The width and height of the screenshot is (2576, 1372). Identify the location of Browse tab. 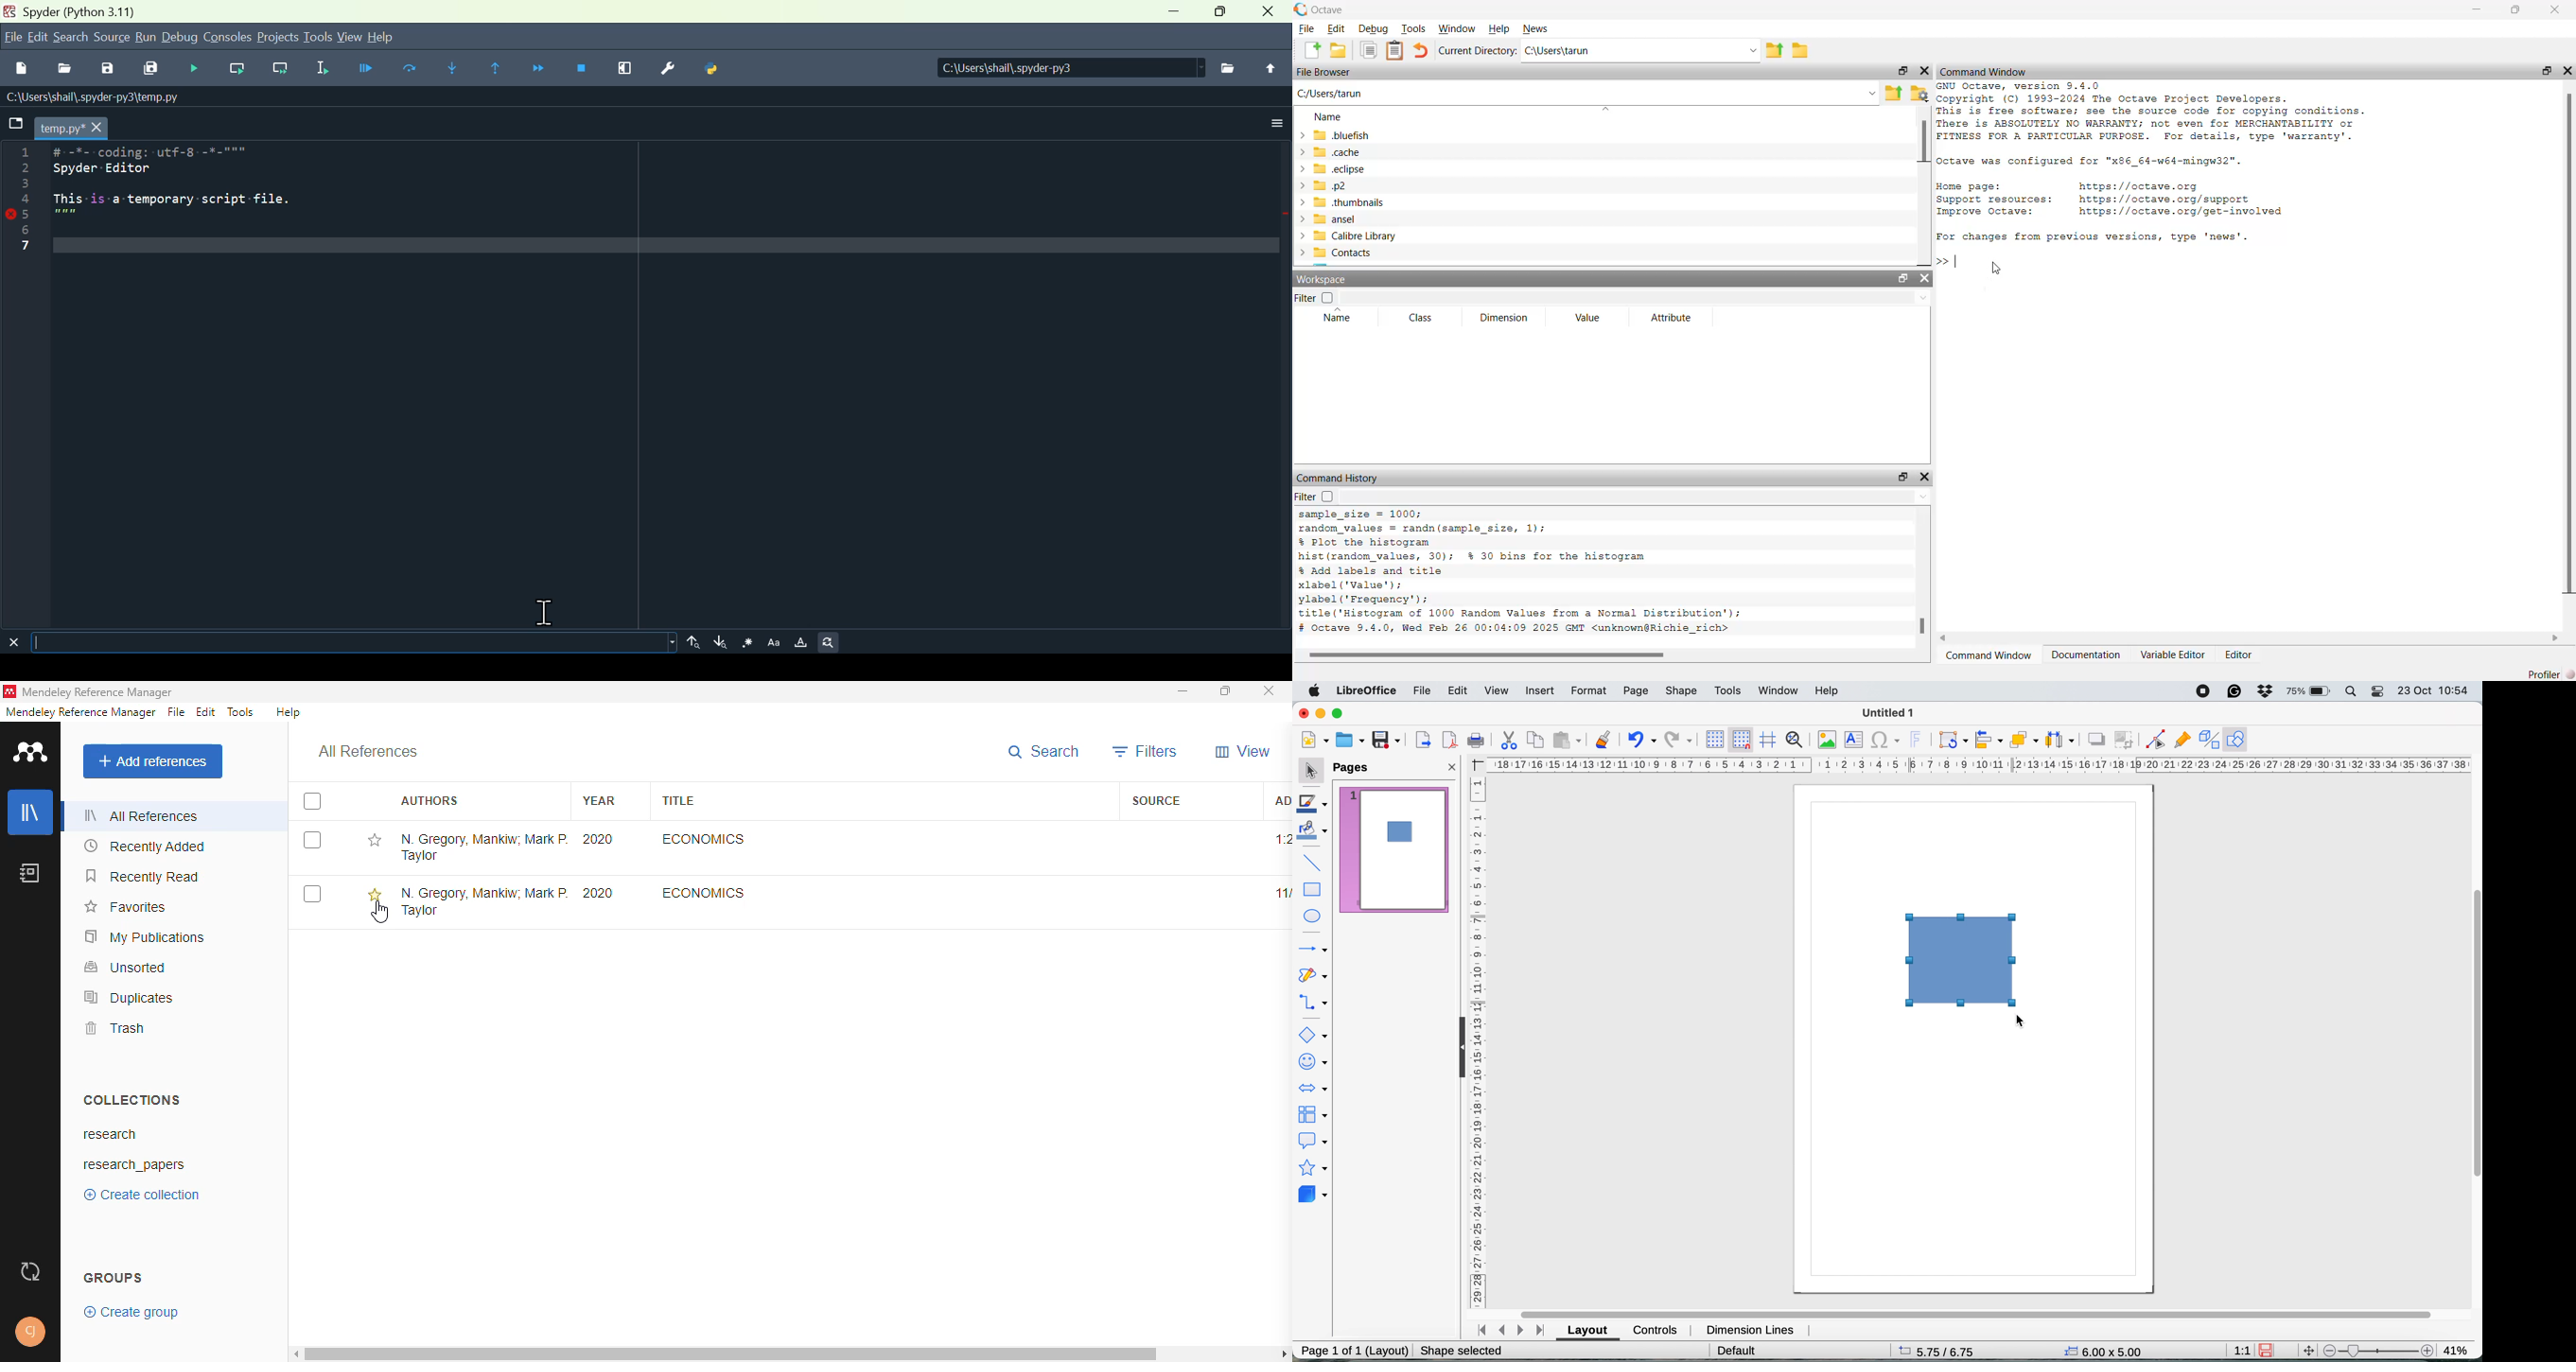
(16, 126).